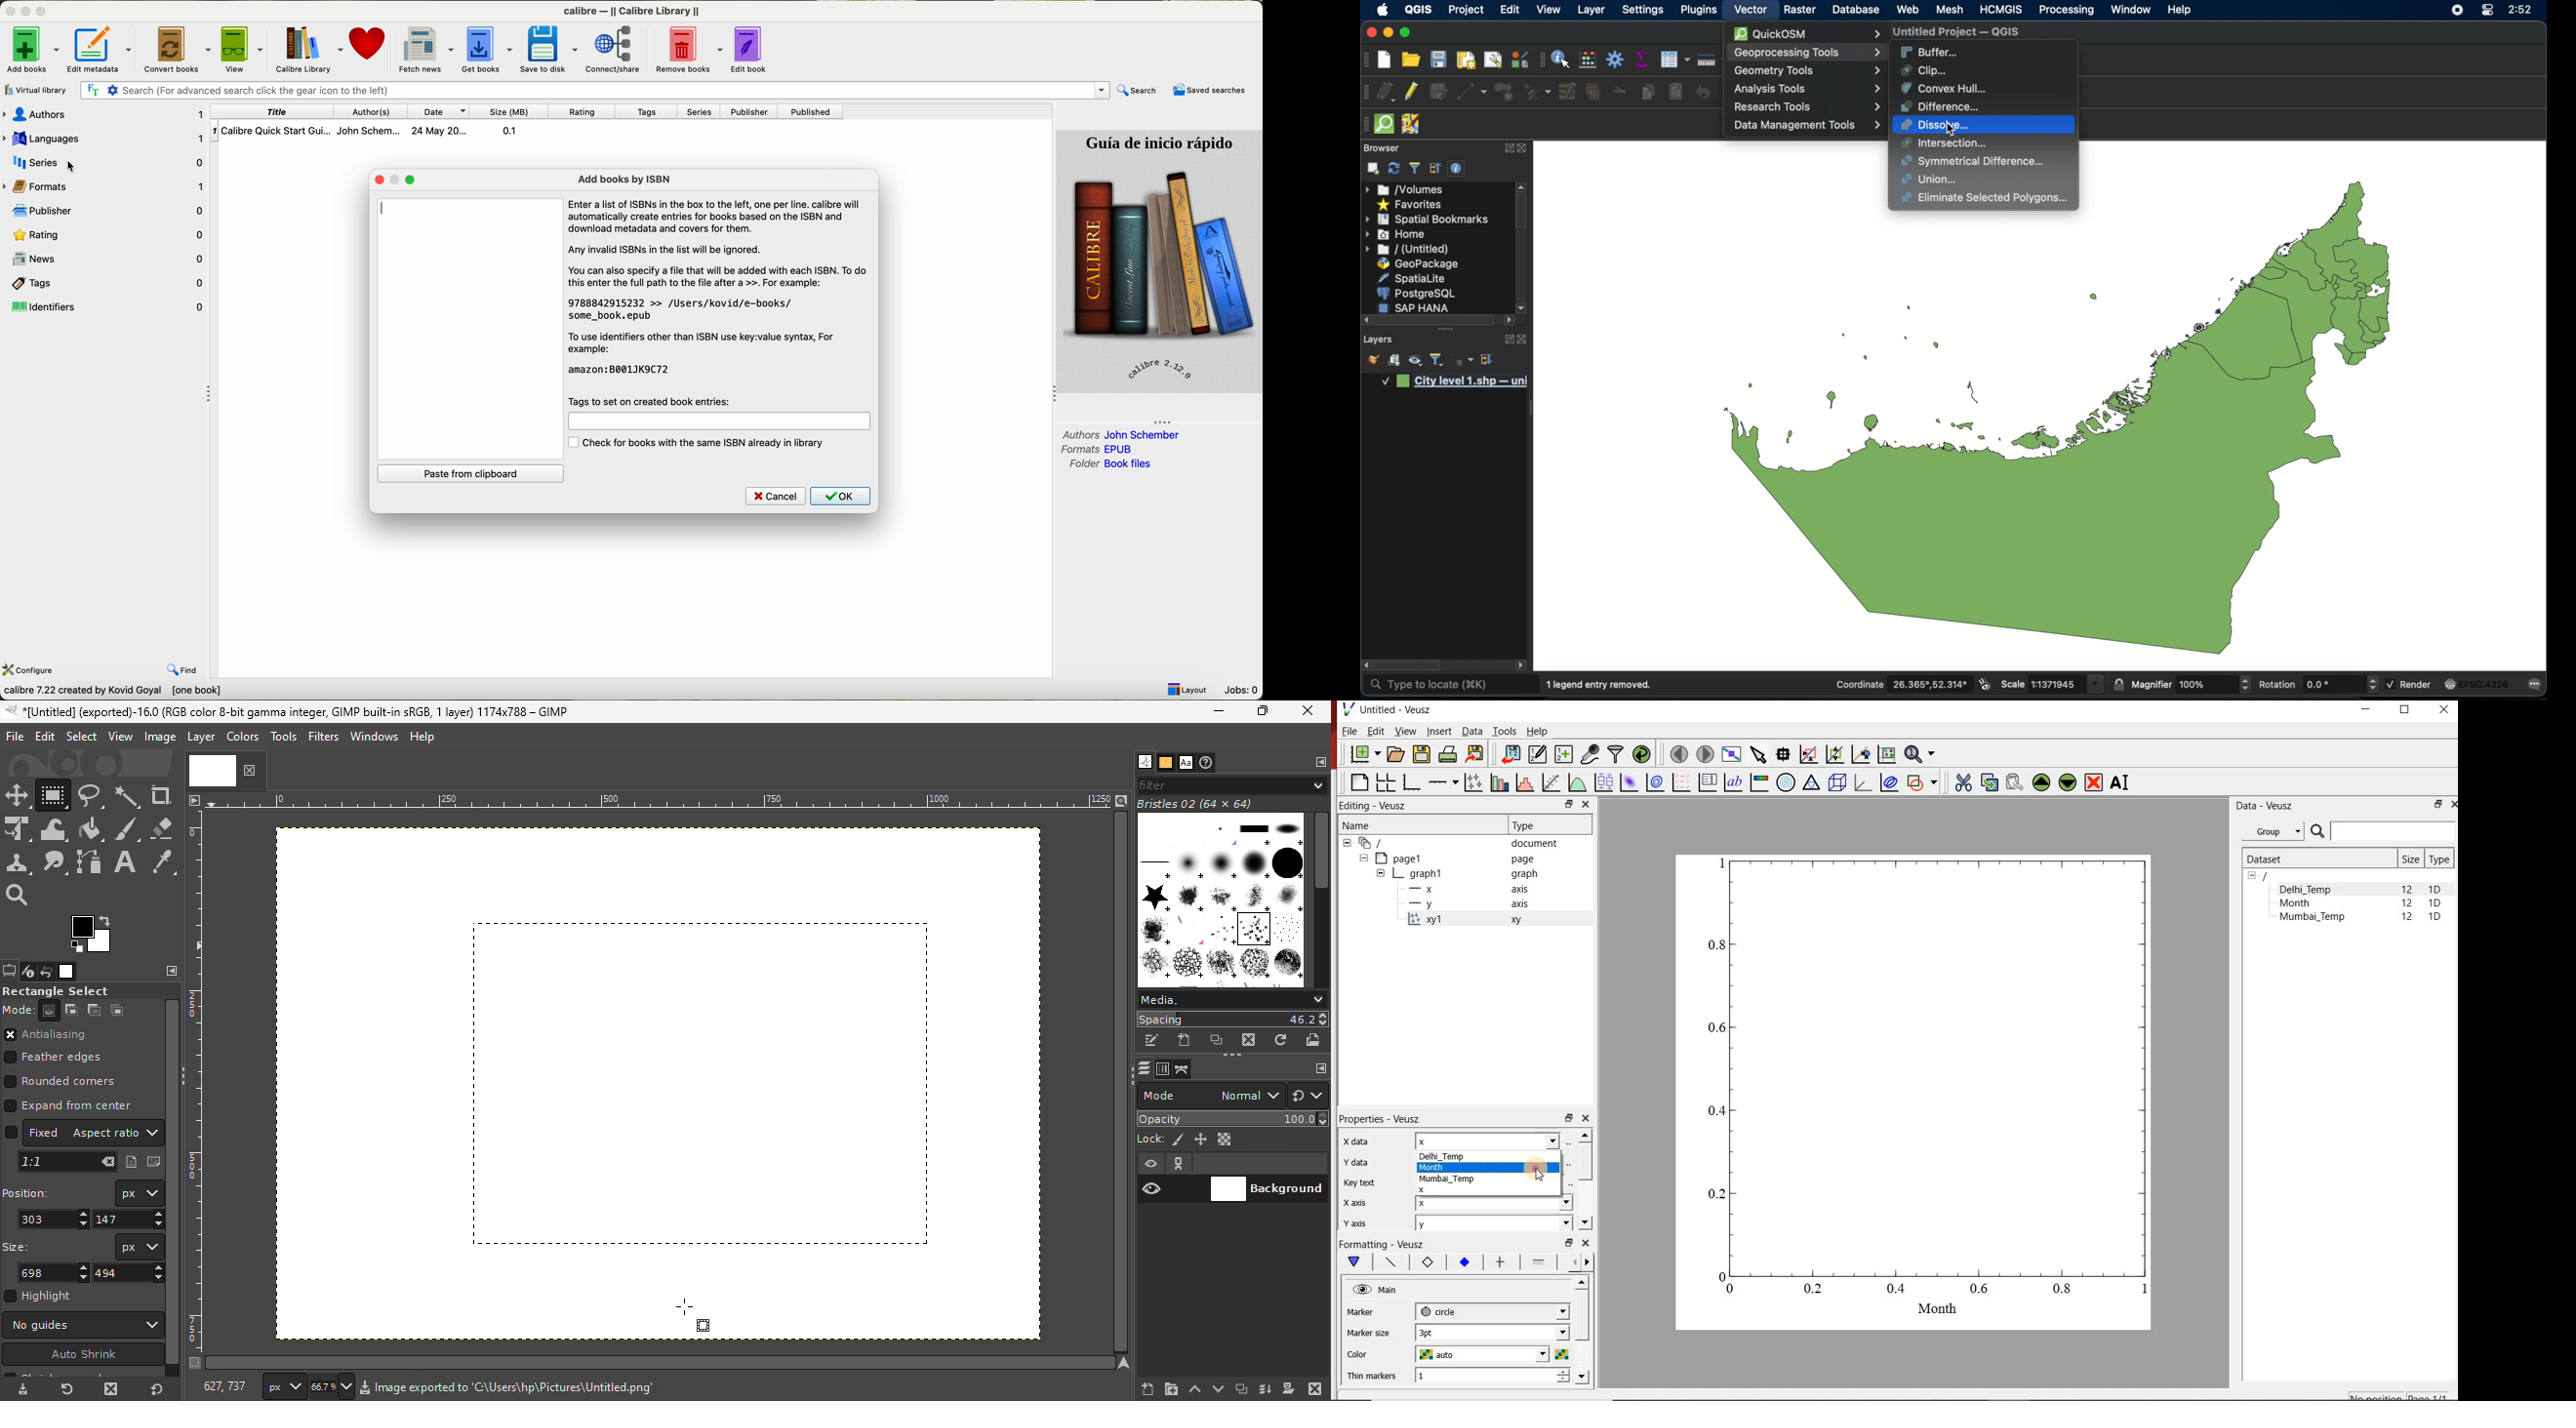  What do you see at coordinates (1348, 731) in the screenshot?
I see `File` at bounding box center [1348, 731].